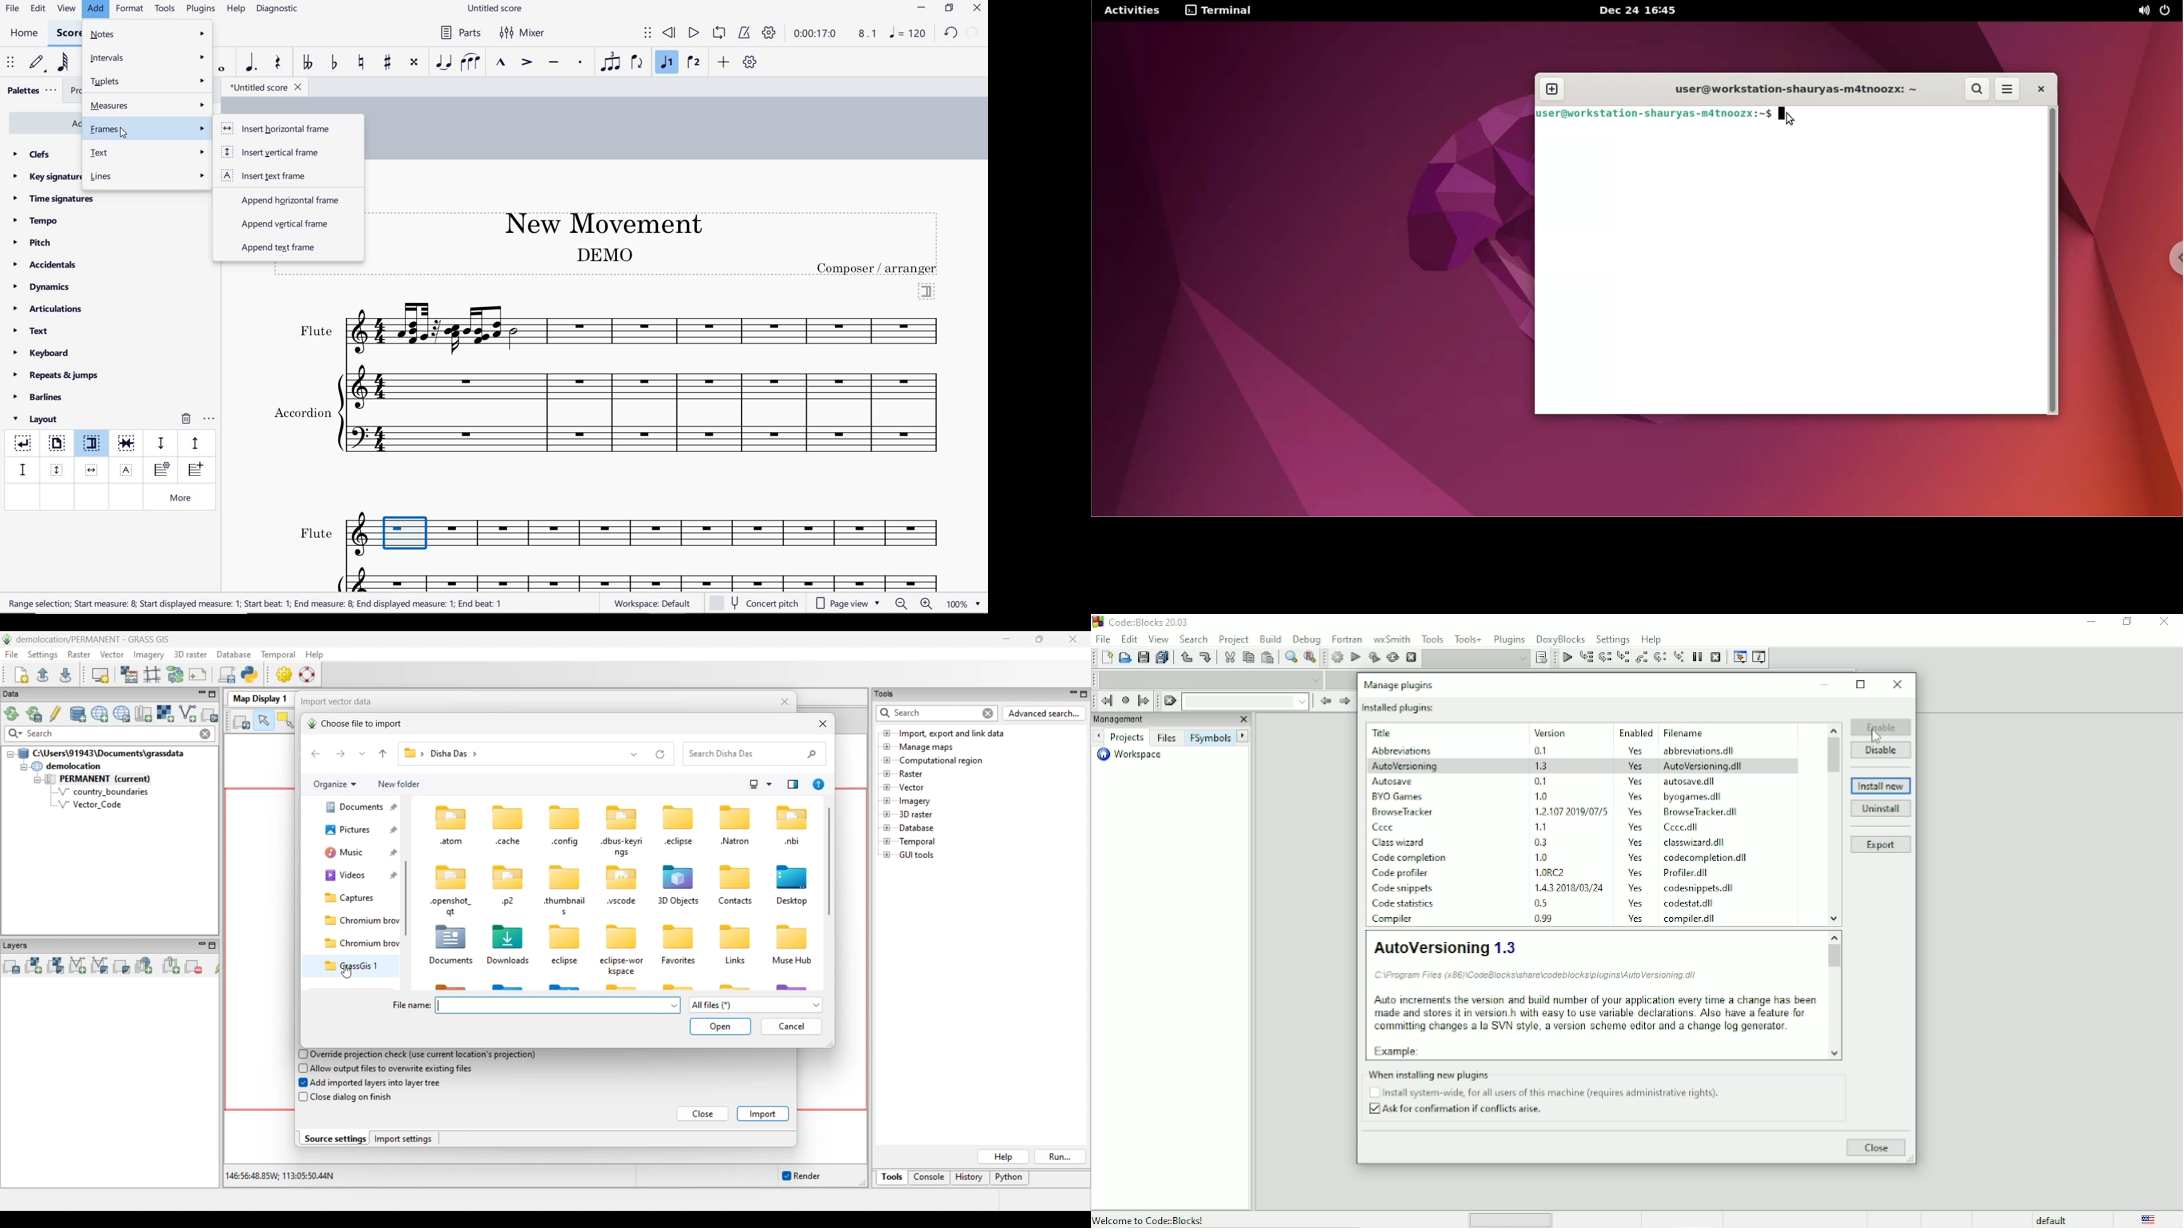 The width and height of the screenshot is (2184, 1232). I want to click on Double click to see files under 3D raster, so click(916, 814).